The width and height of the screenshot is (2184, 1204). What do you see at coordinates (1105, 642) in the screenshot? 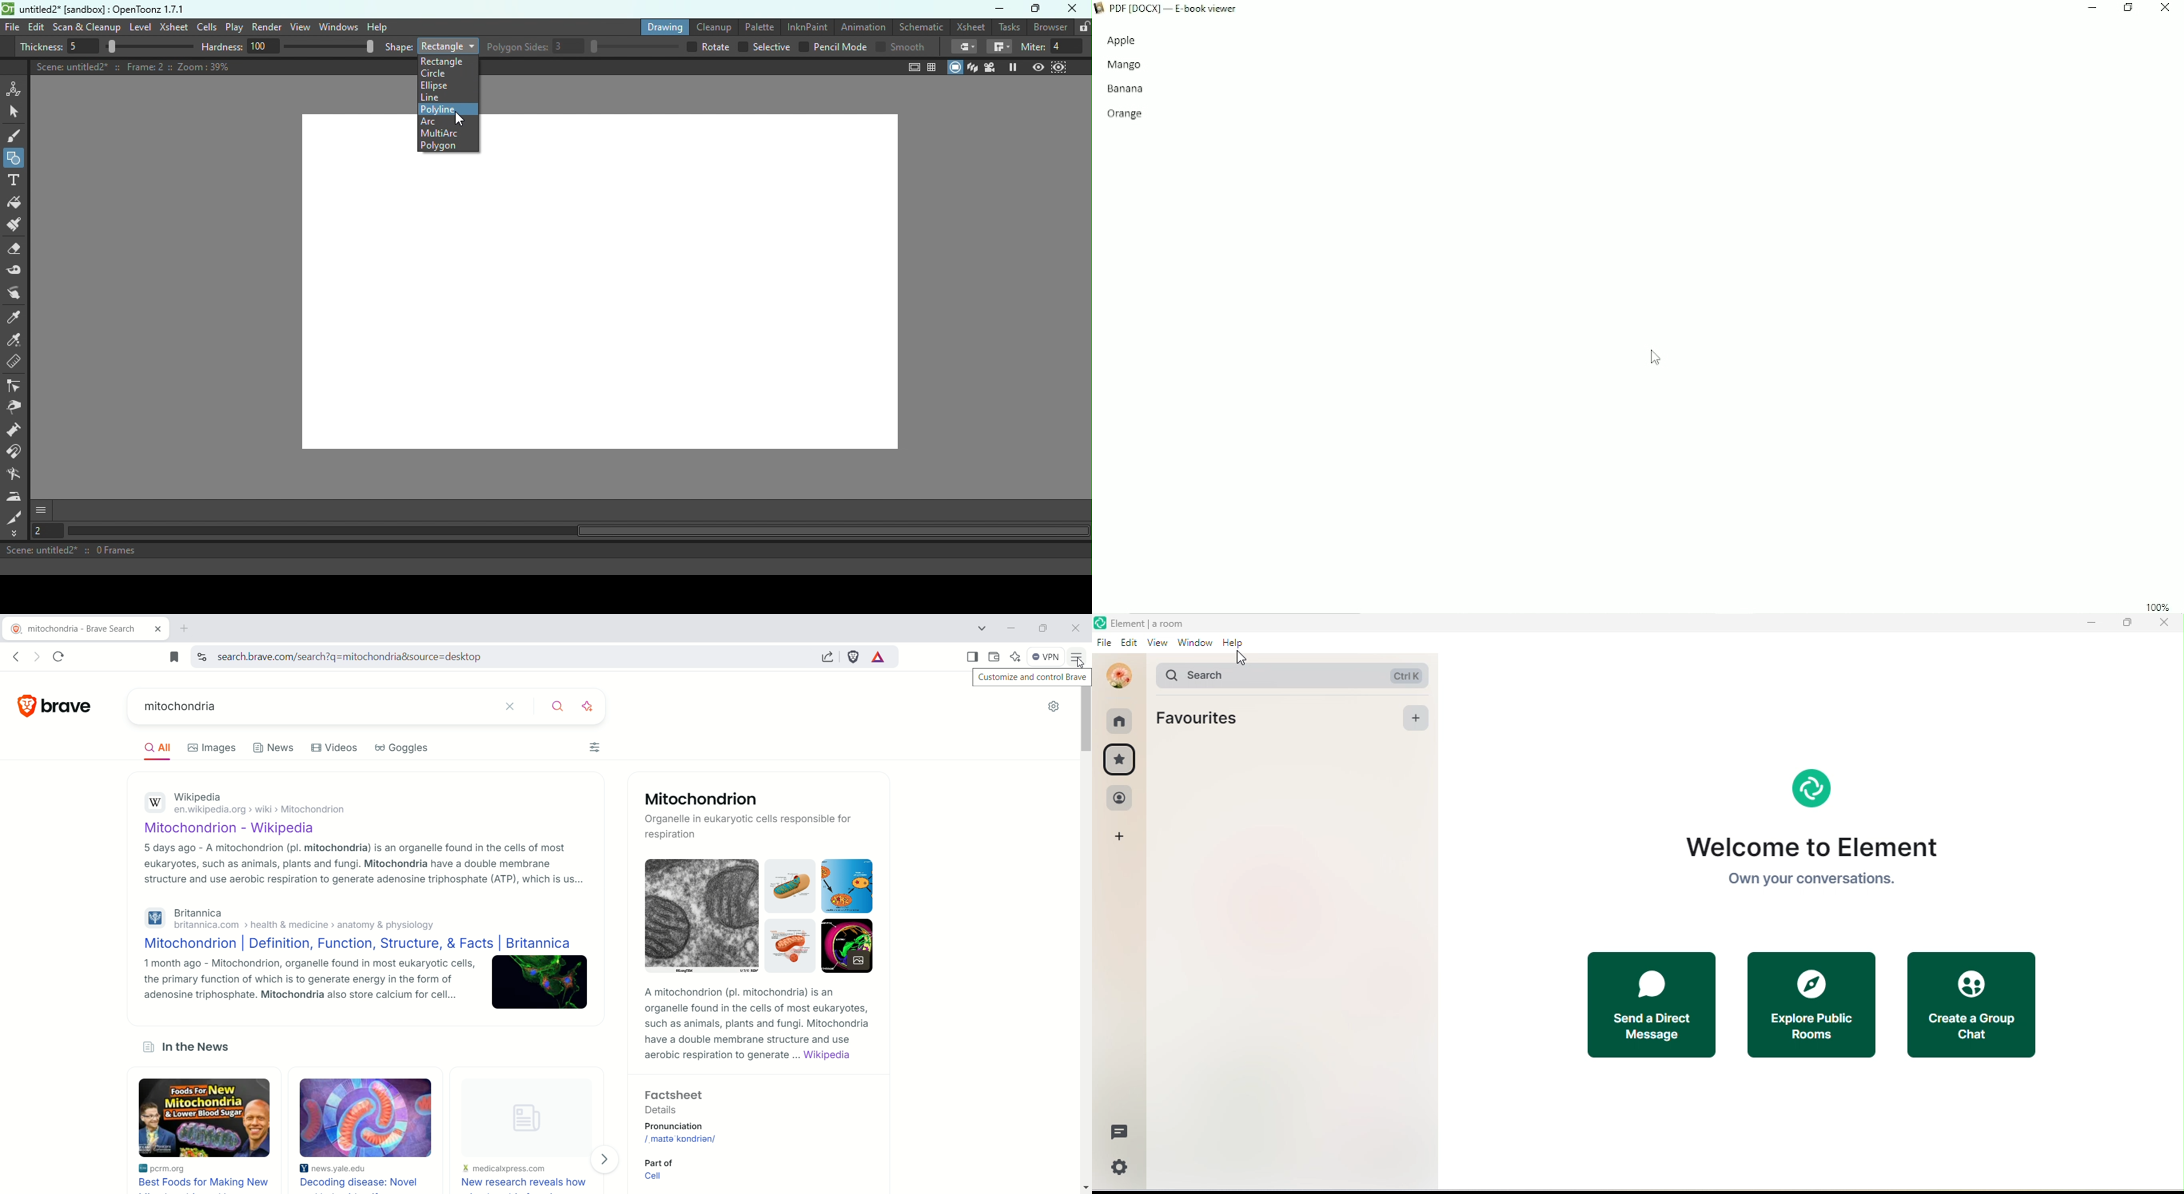
I see `file` at bounding box center [1105, 642].